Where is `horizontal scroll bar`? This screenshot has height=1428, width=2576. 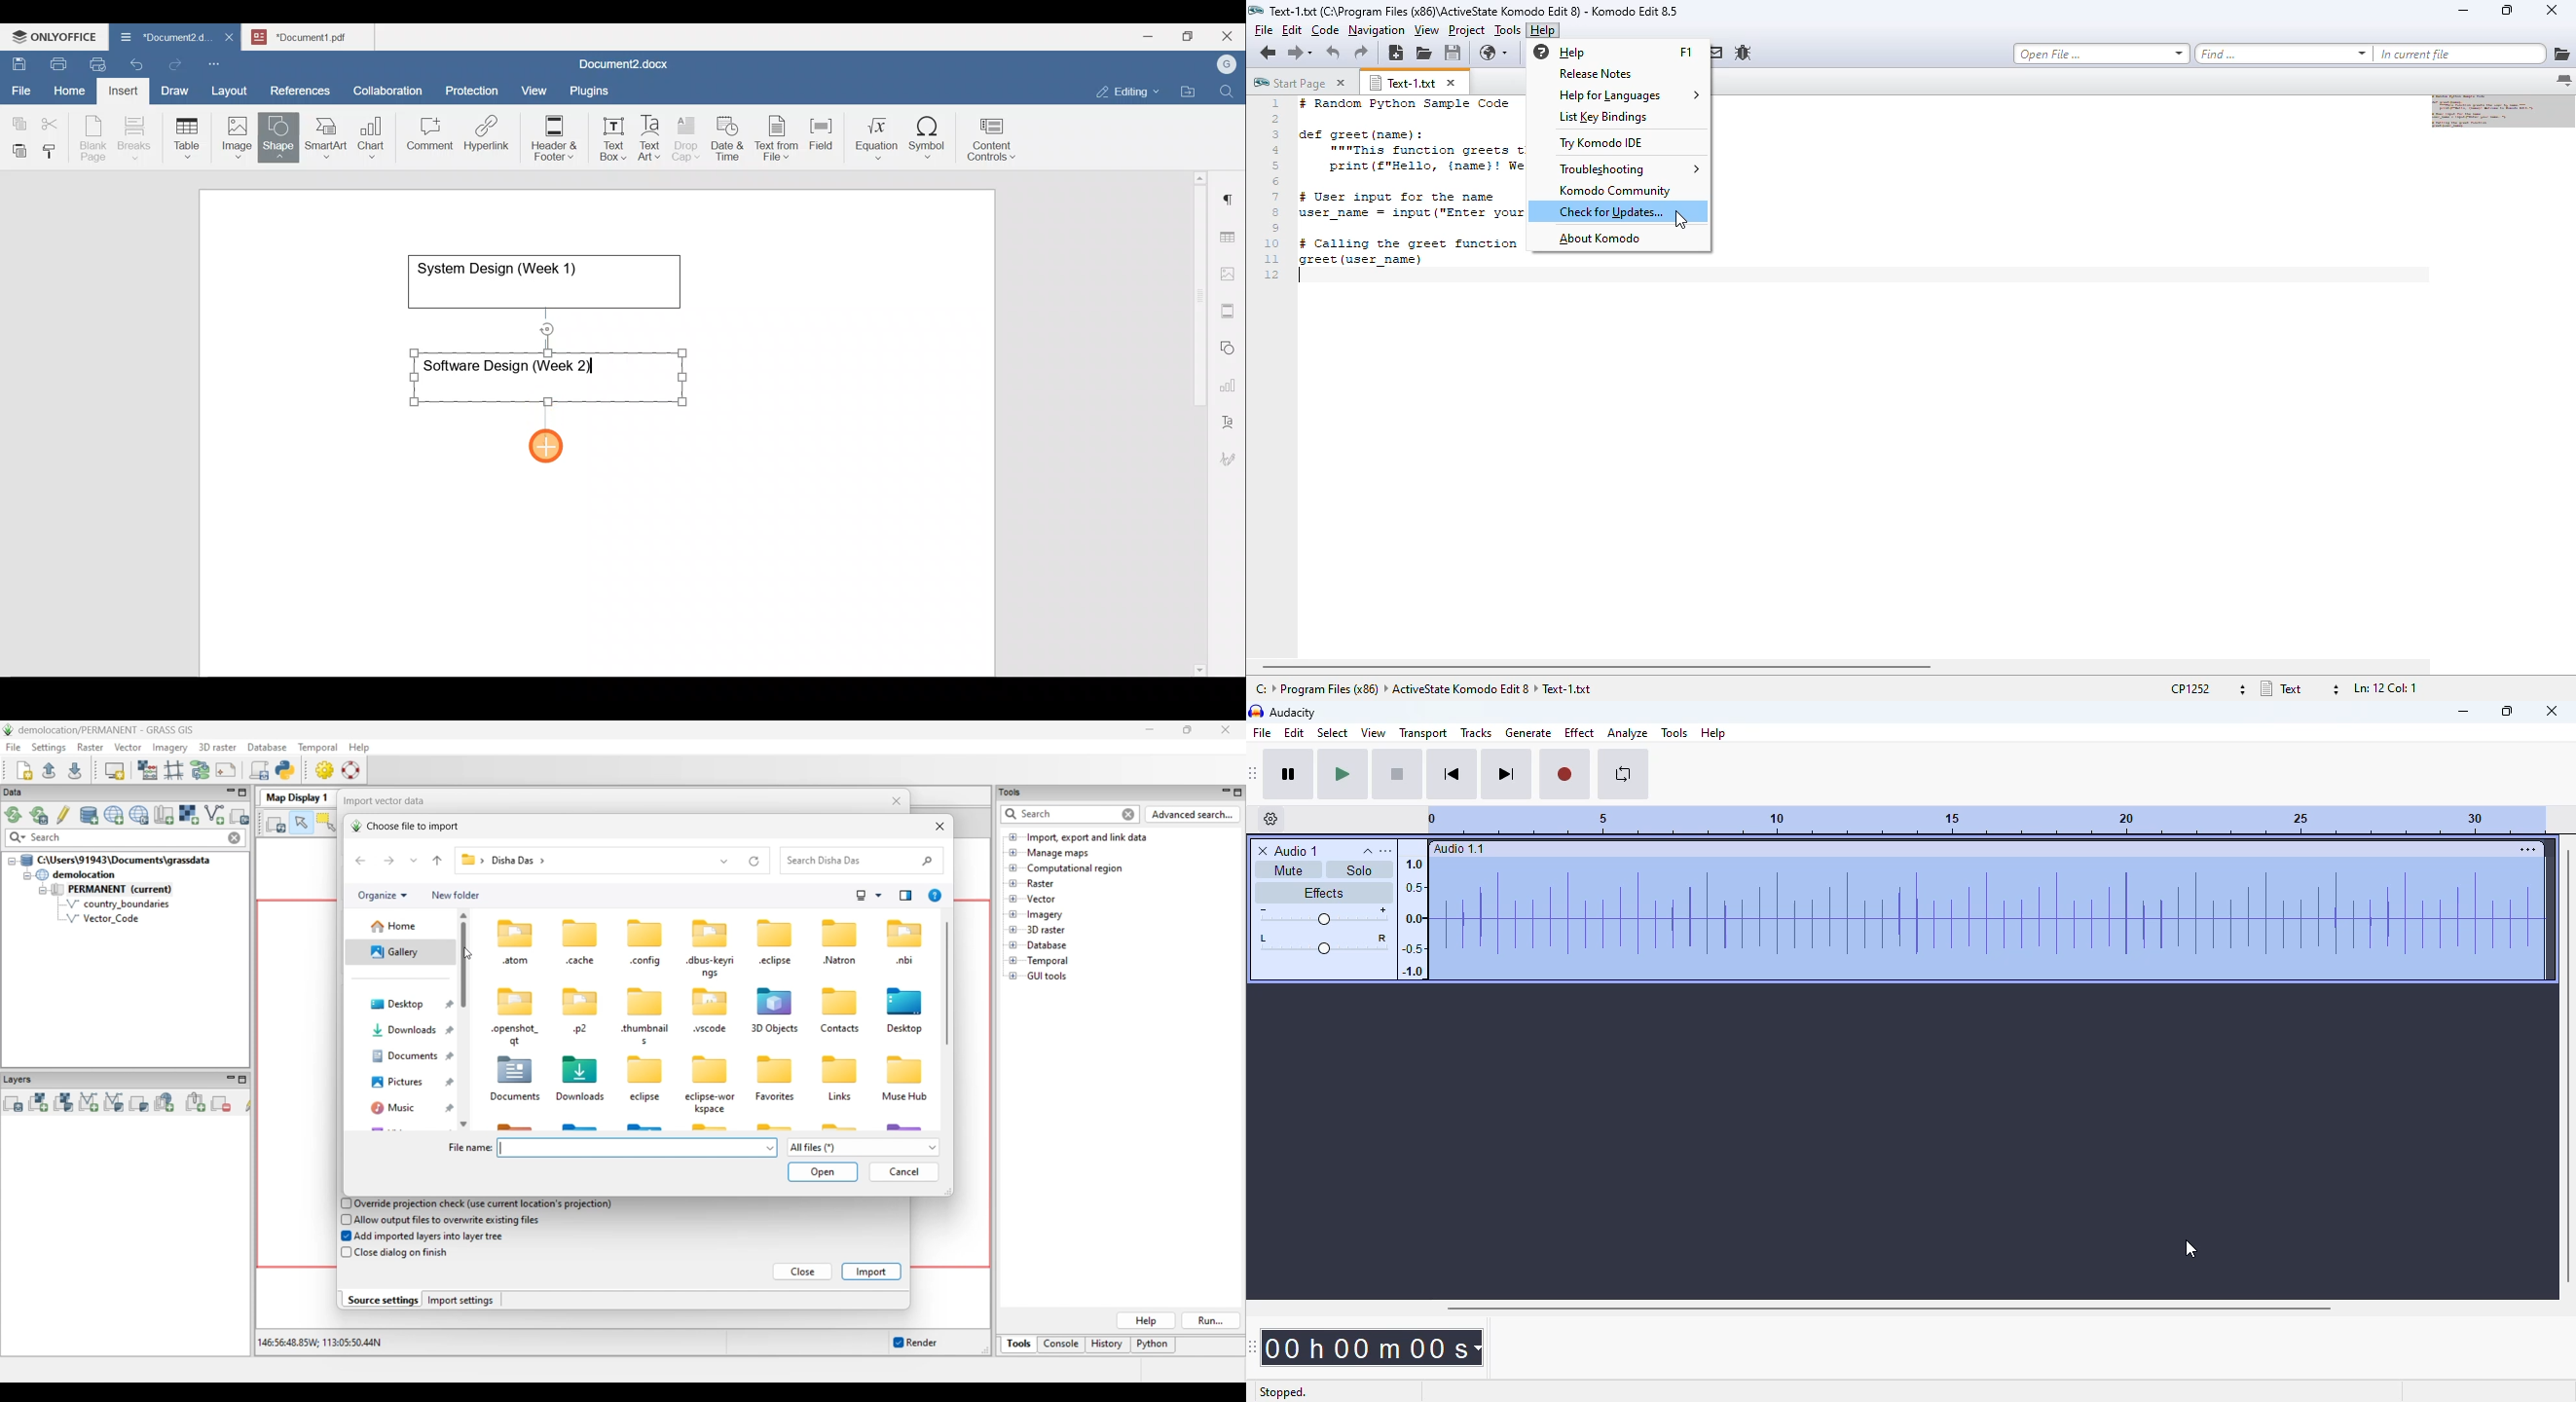 horizontal scroll bar is located at coordinates (1890, 1309).